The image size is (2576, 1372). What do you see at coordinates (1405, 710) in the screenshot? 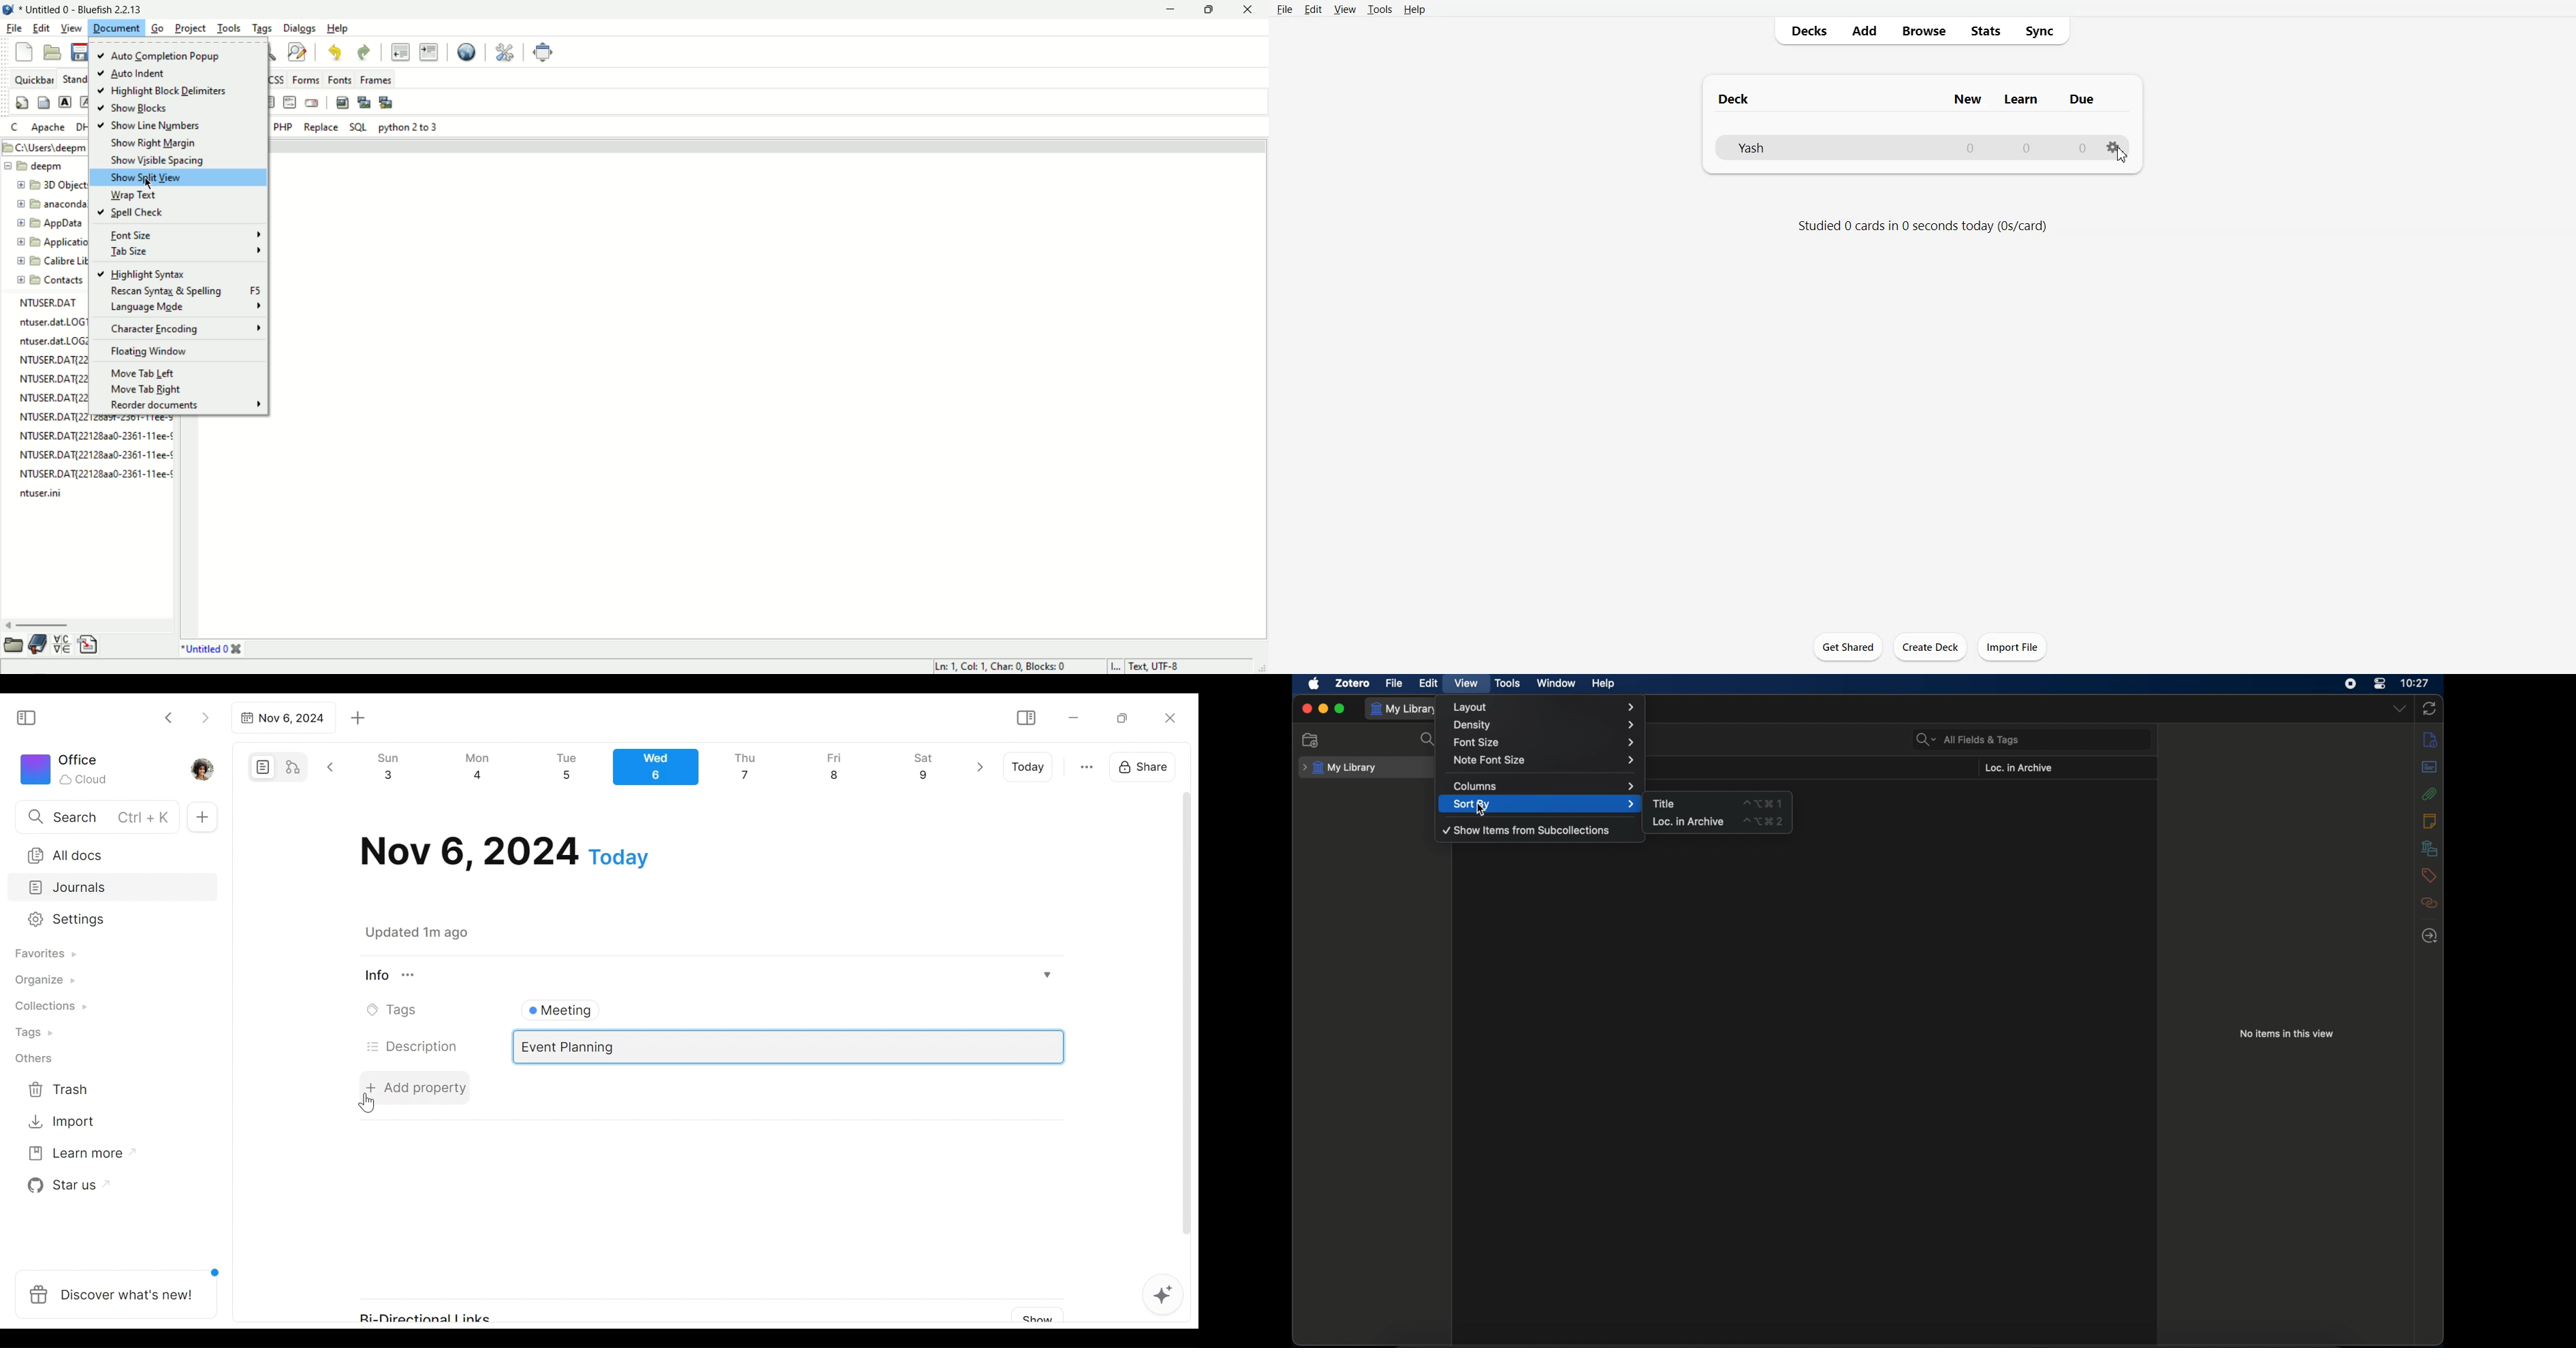
I see `my library` at bounding box center [1405, 710].